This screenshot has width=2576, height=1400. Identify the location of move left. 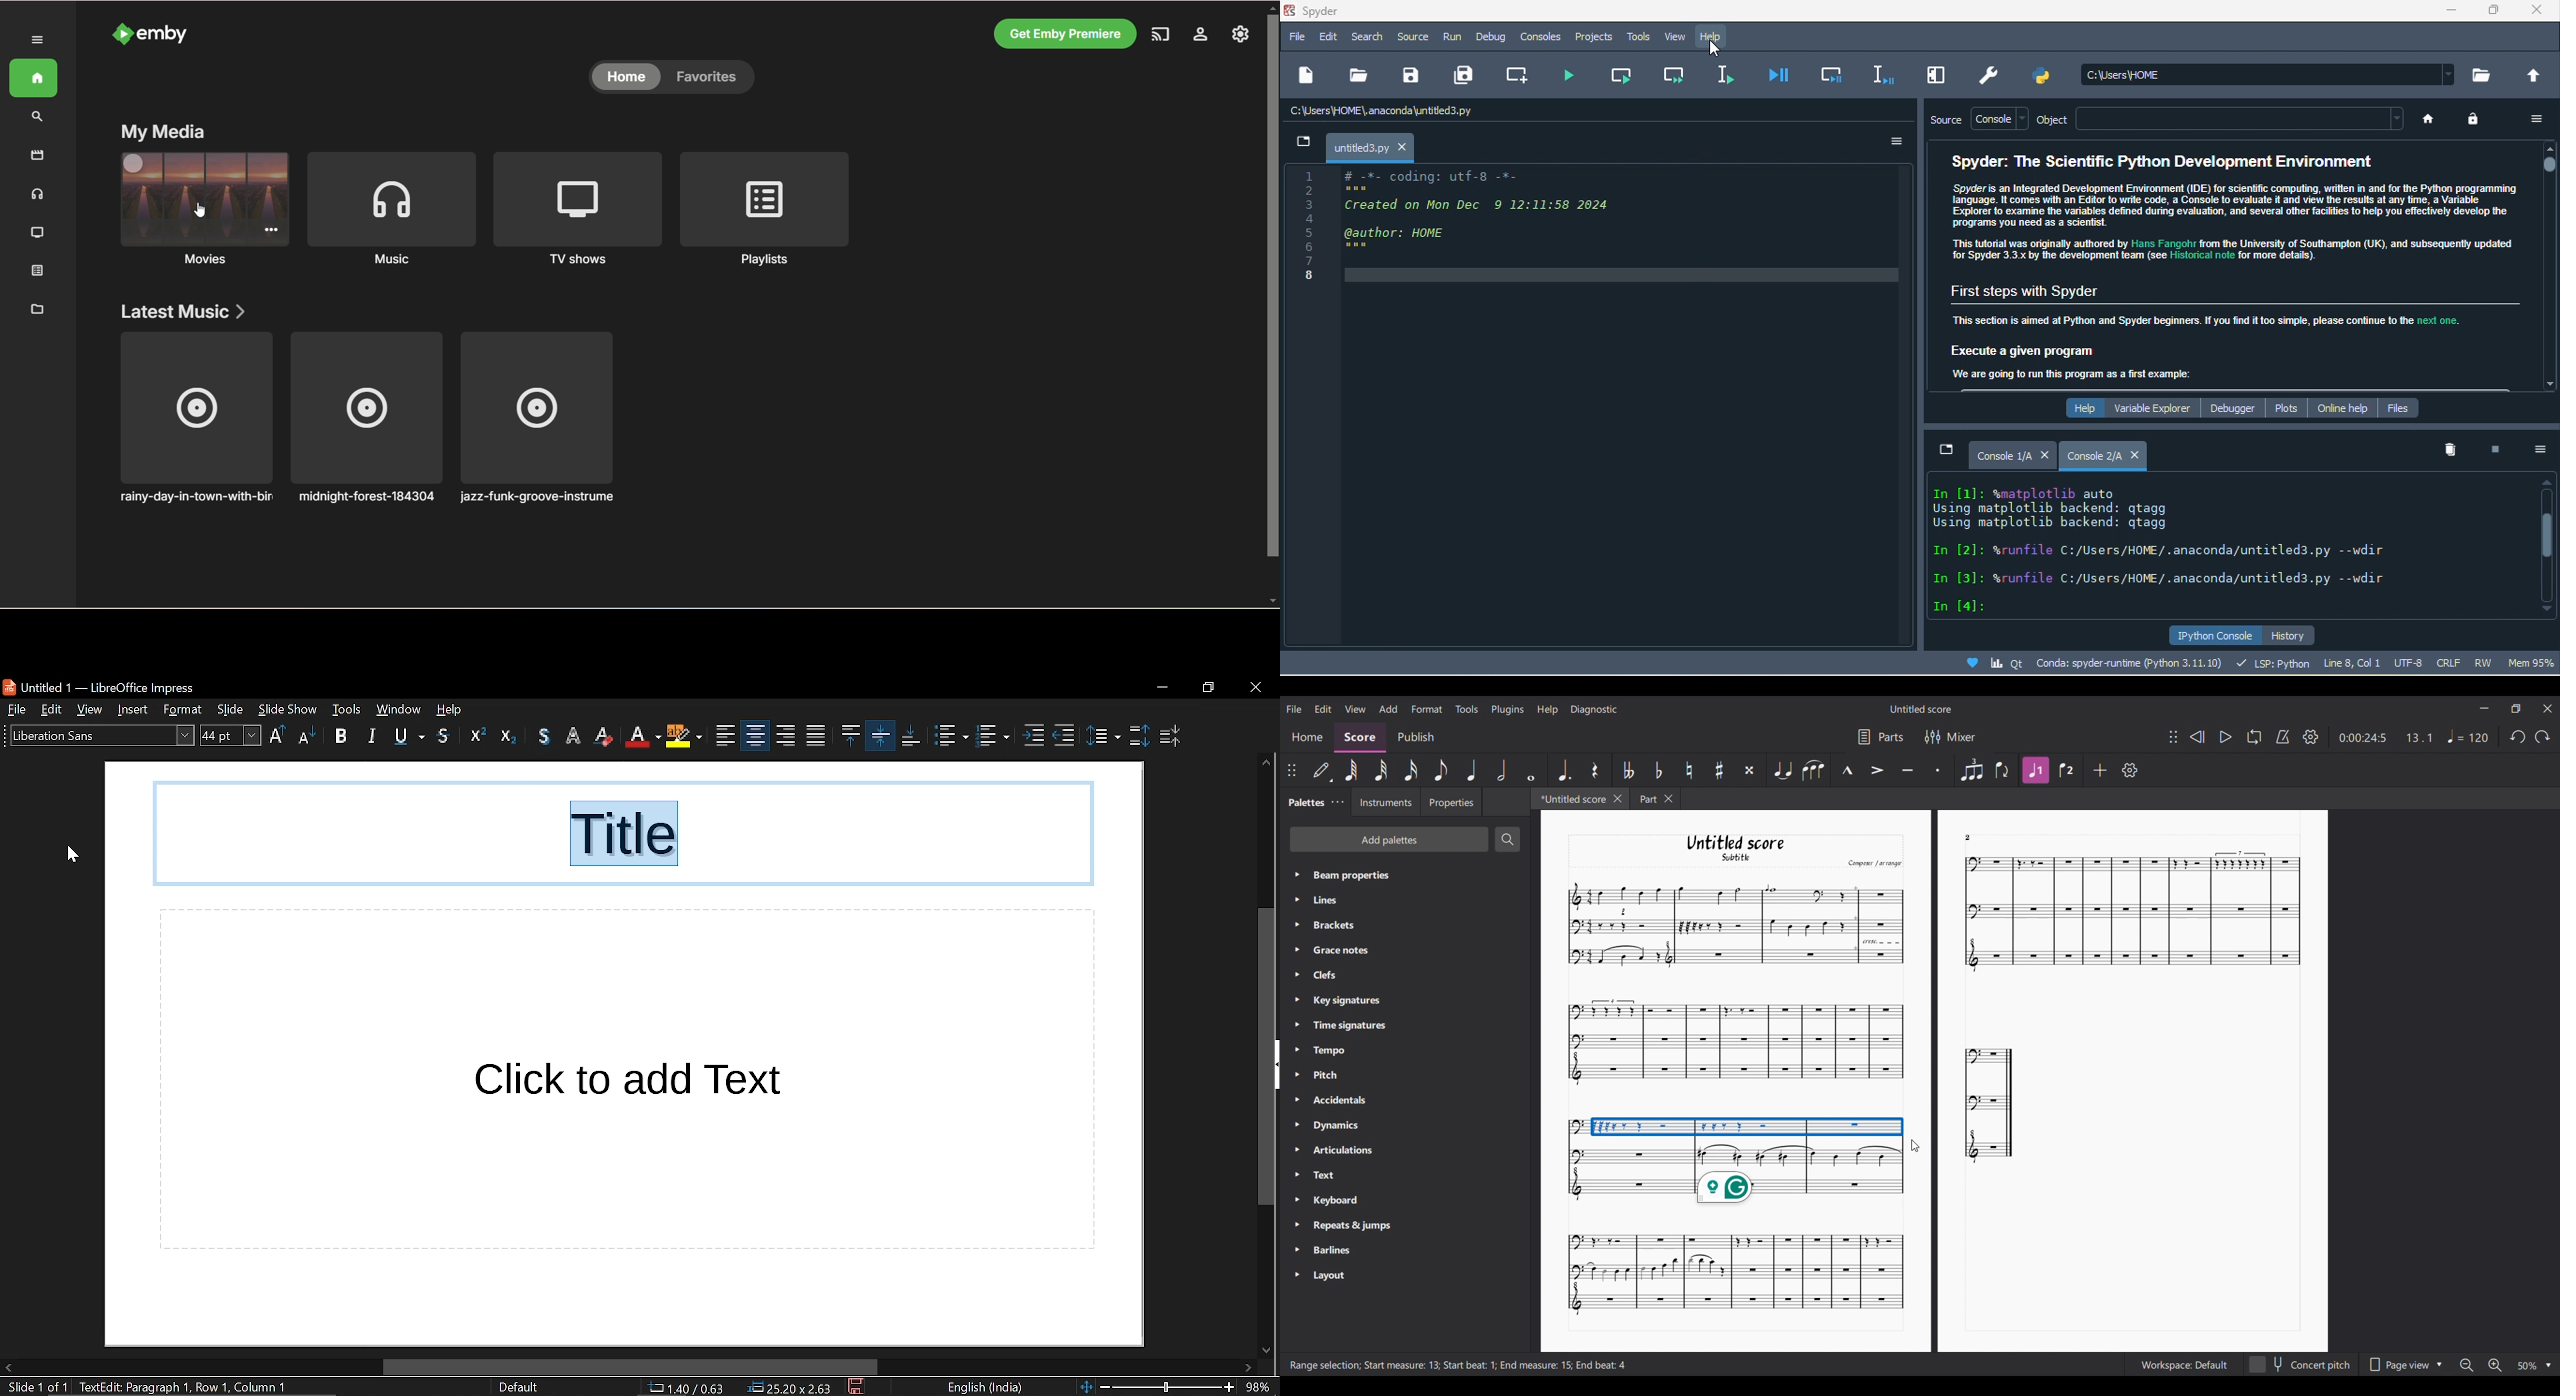
(8, 1368).